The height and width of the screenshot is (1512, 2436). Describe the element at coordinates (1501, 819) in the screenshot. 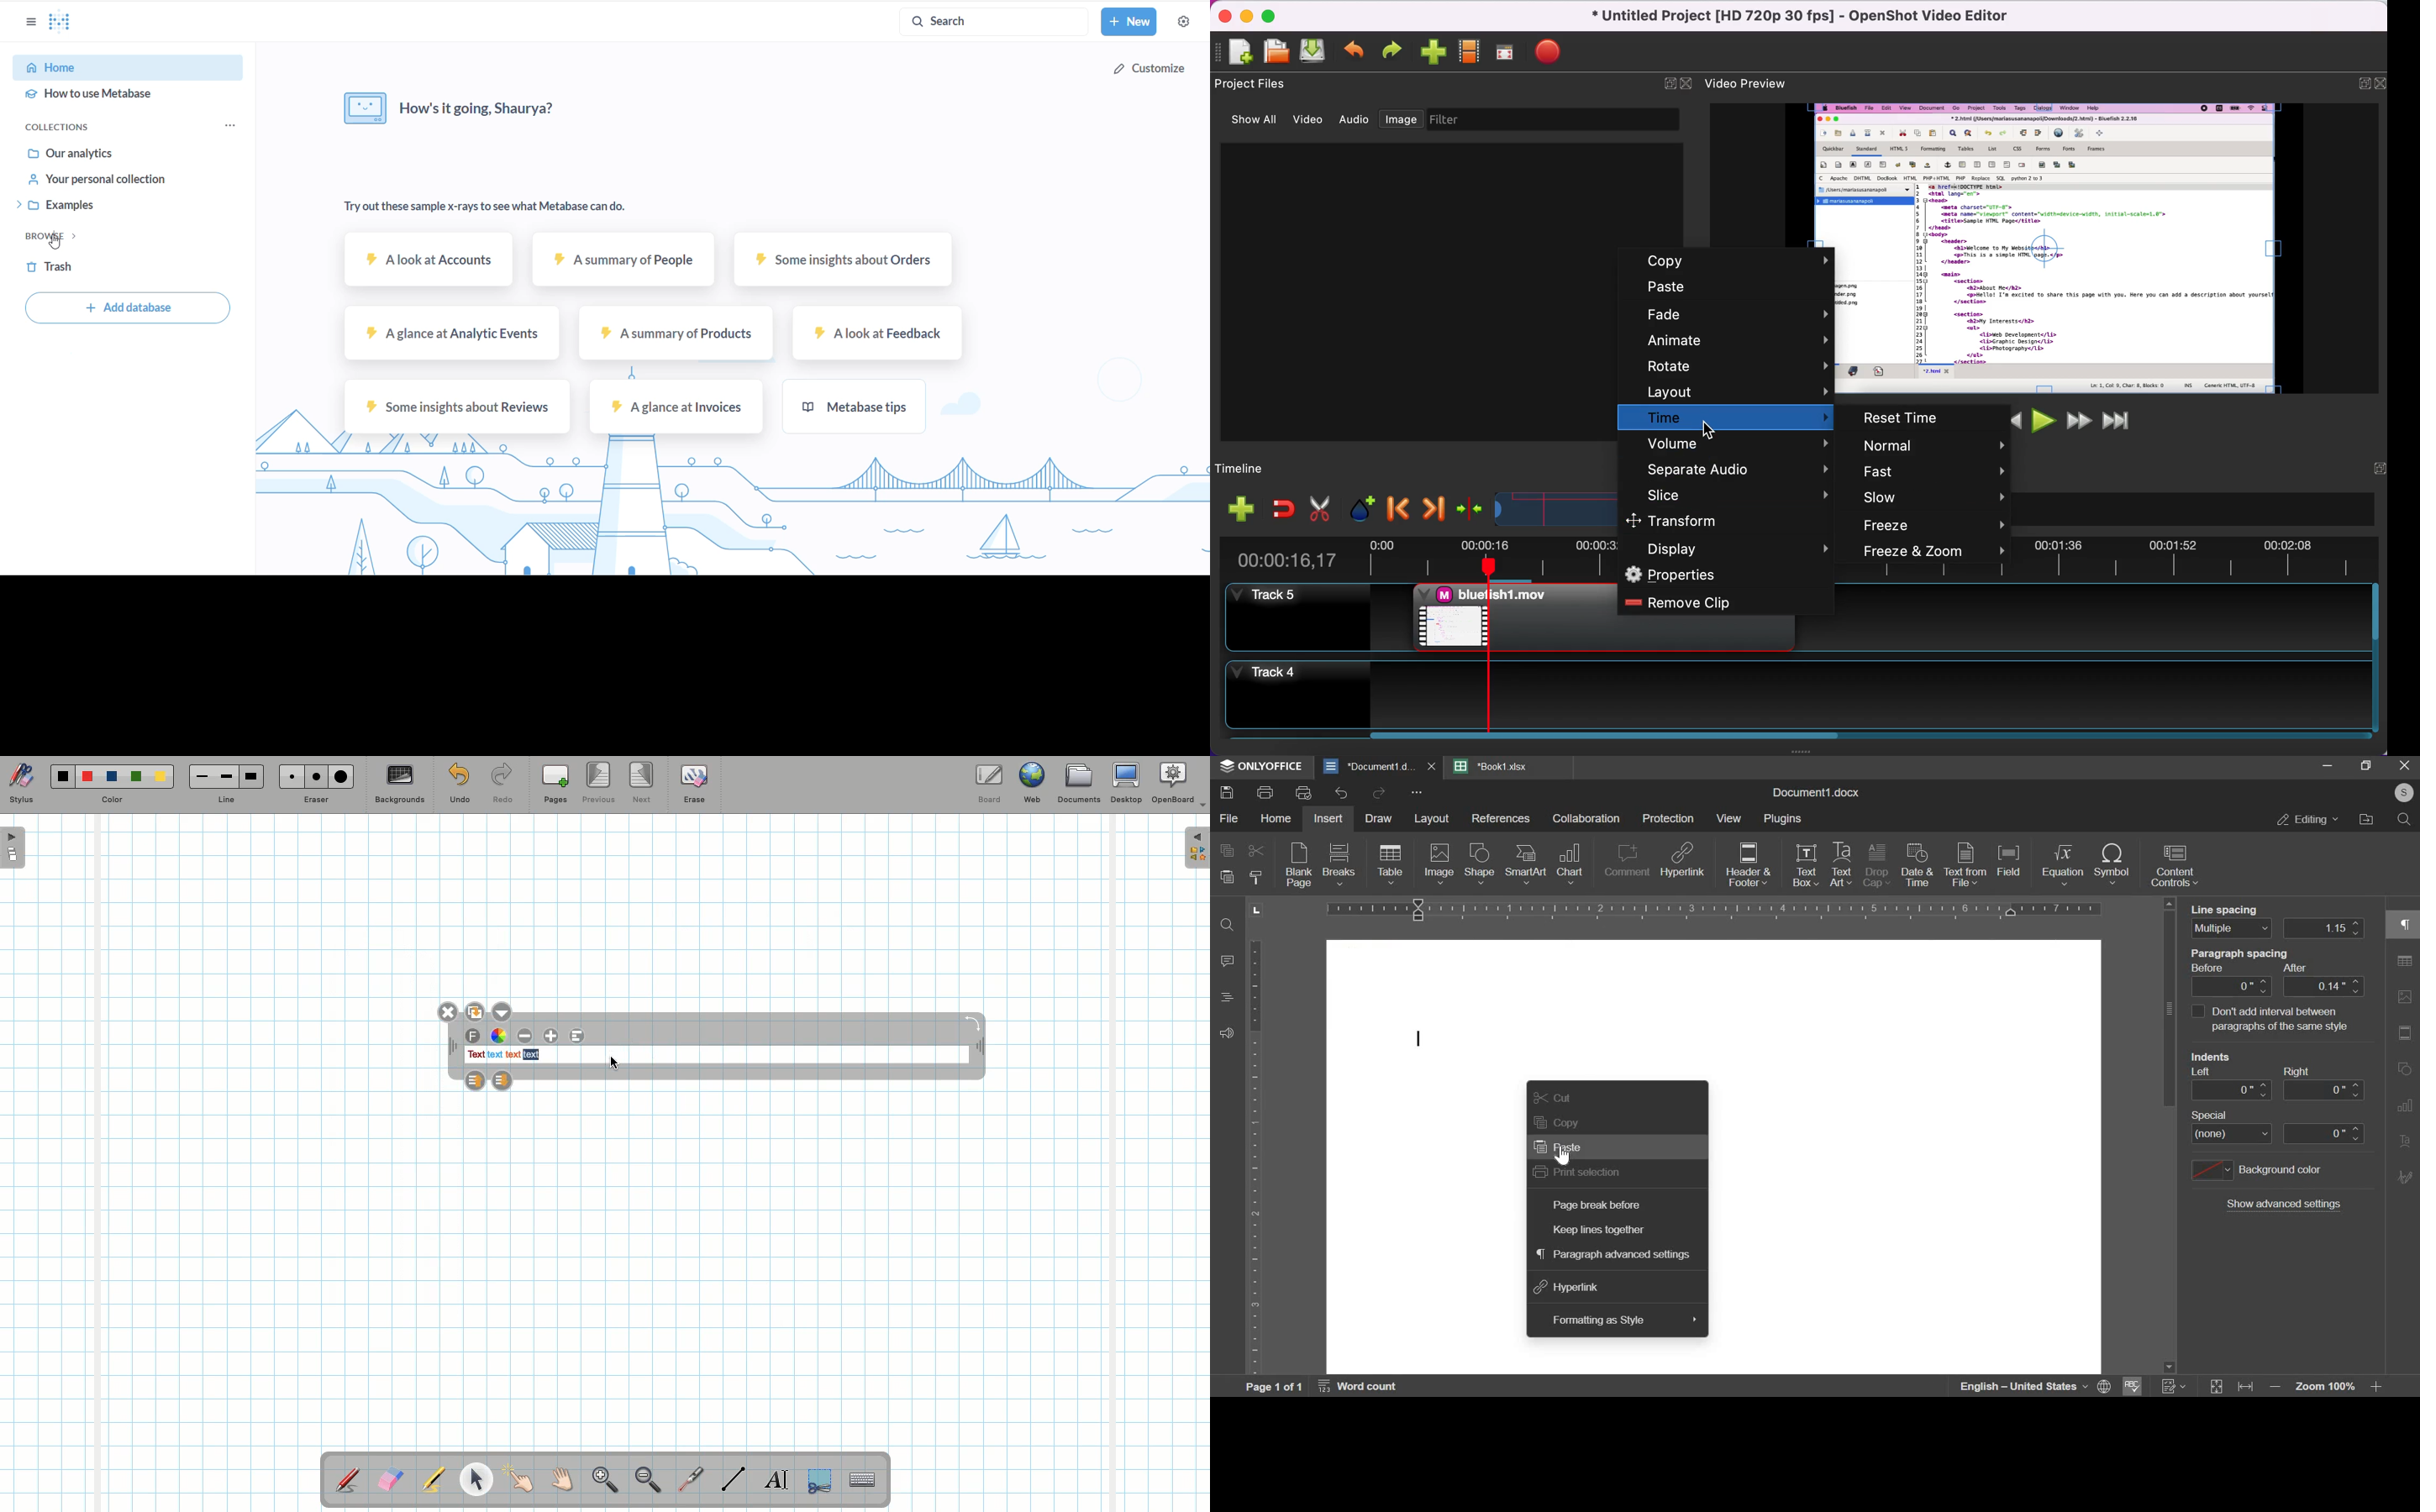

I see `references` at that location.